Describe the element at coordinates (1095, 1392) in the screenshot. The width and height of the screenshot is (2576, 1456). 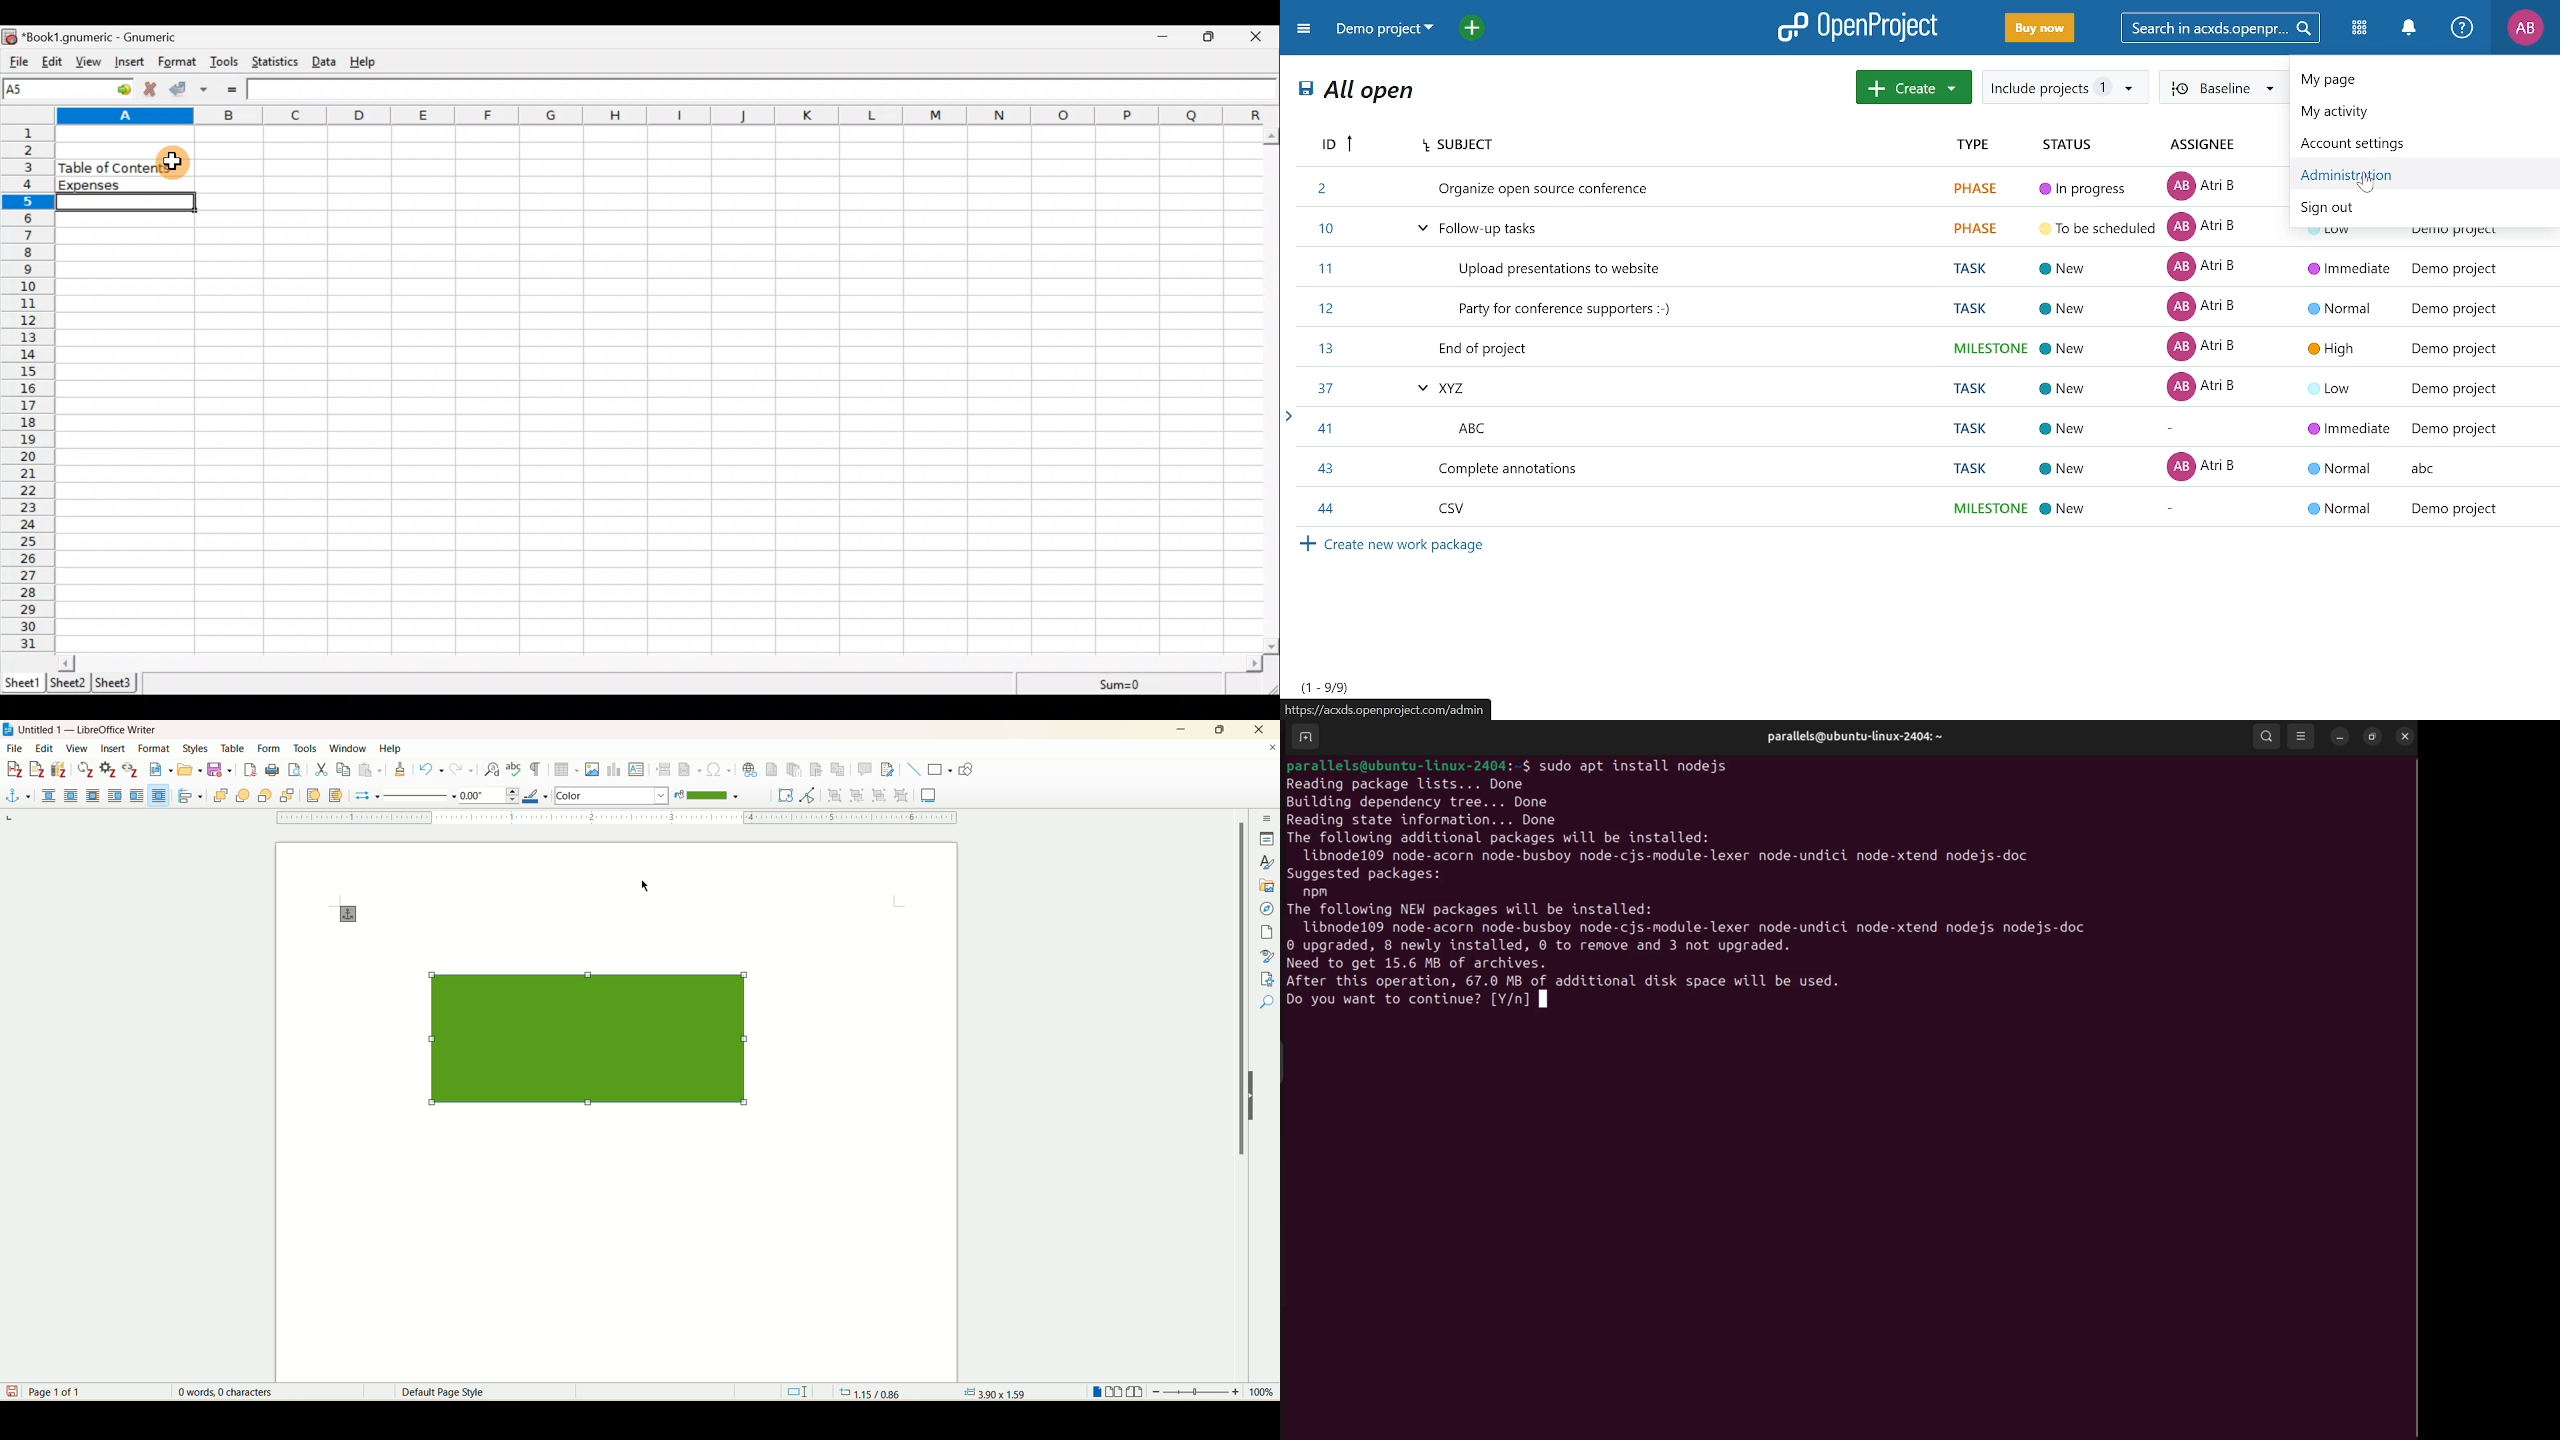
I see `single page view` at that location.